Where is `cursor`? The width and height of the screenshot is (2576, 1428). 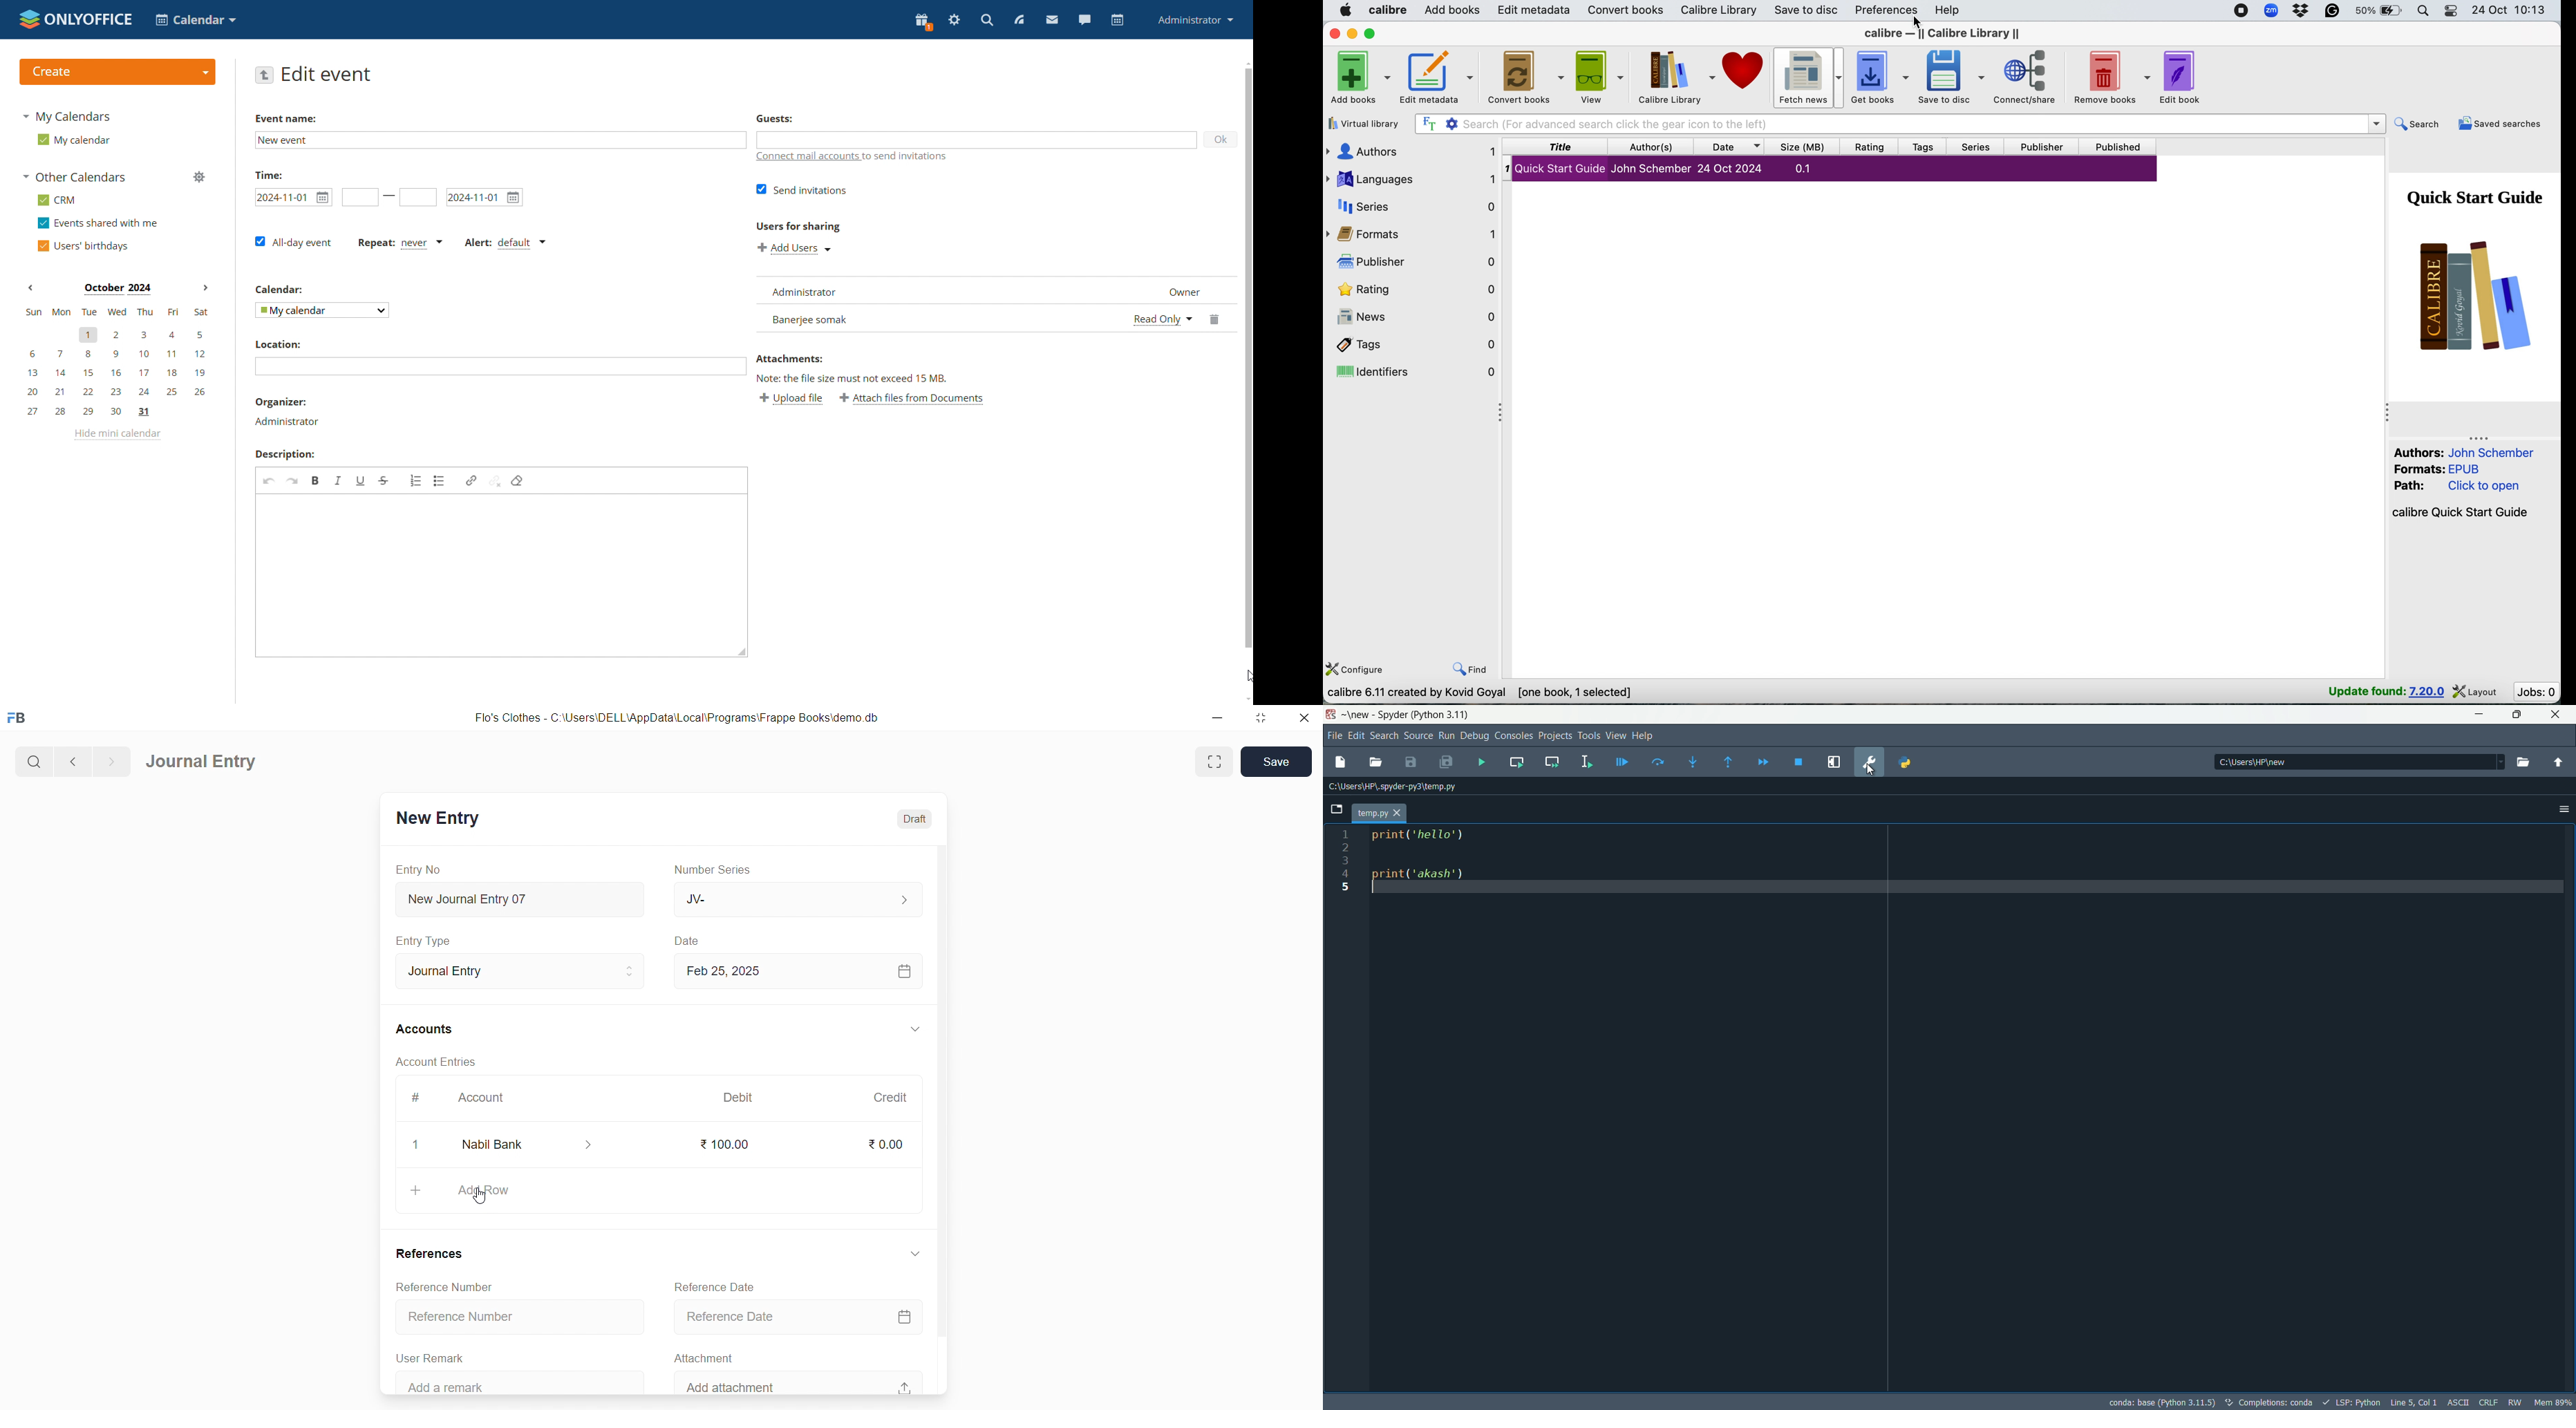
cursor is located at coordinates (480, 1198).